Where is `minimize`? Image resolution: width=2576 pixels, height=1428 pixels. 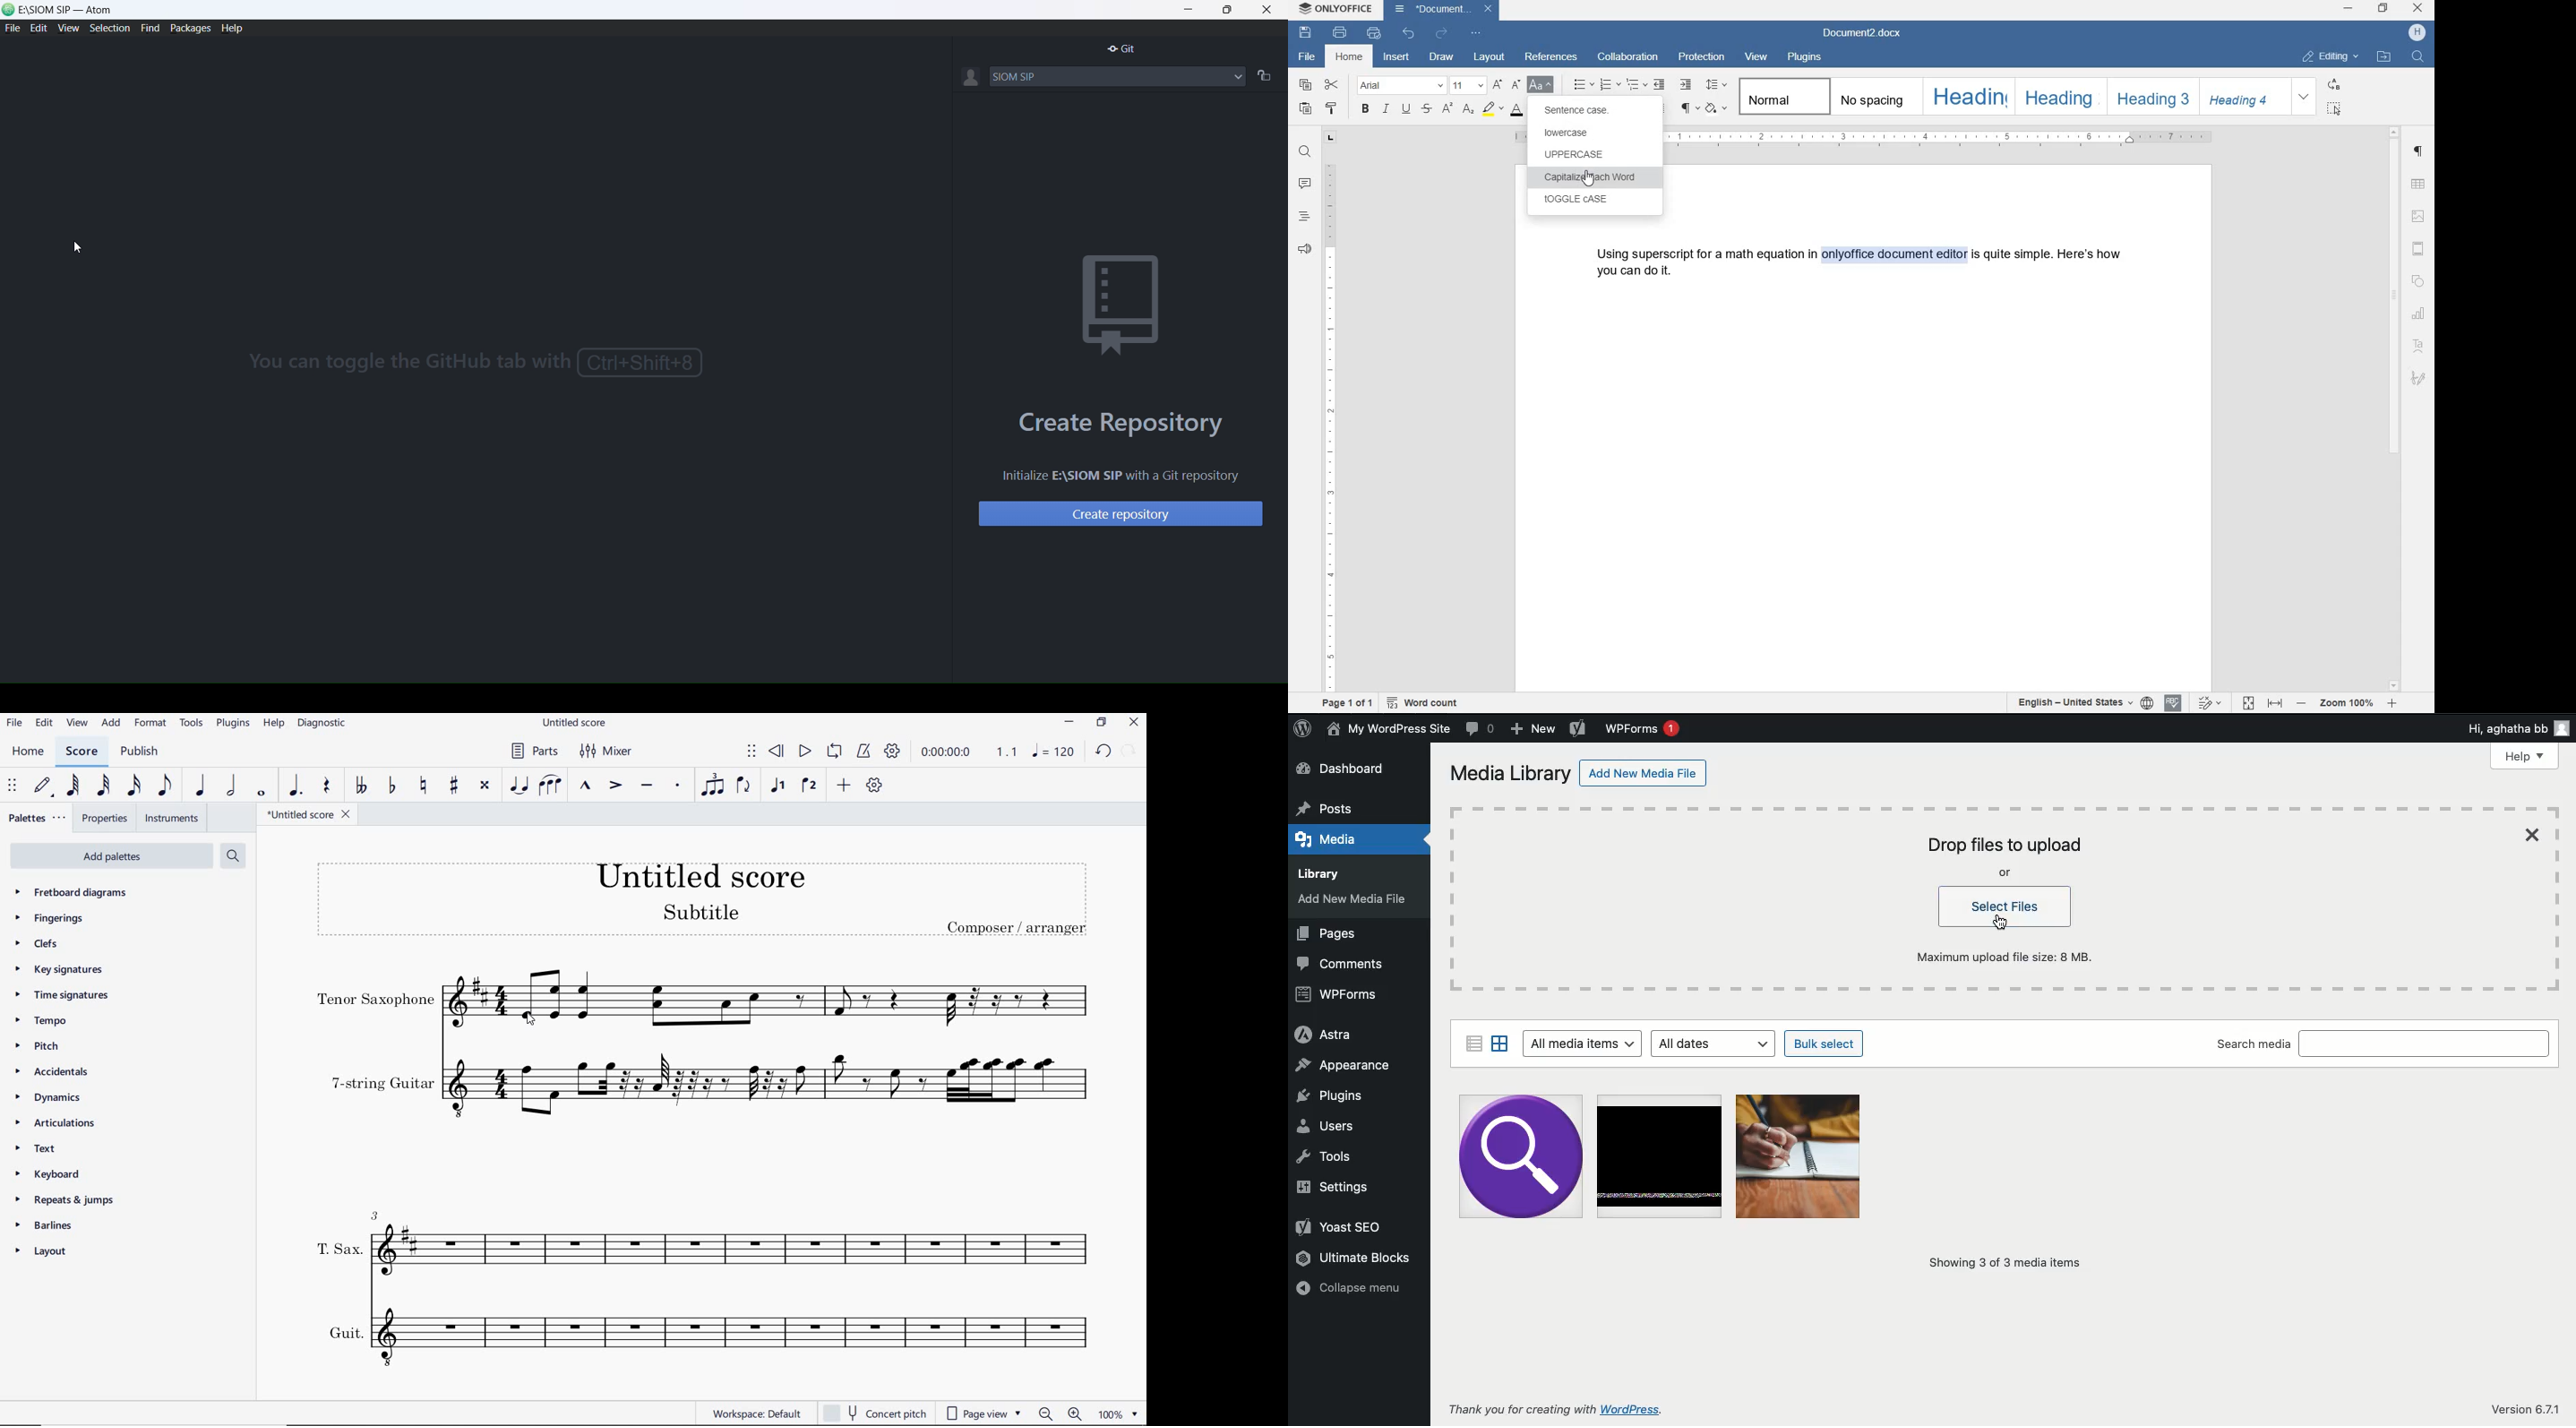 minimize is located at coordinates (1189, 7).